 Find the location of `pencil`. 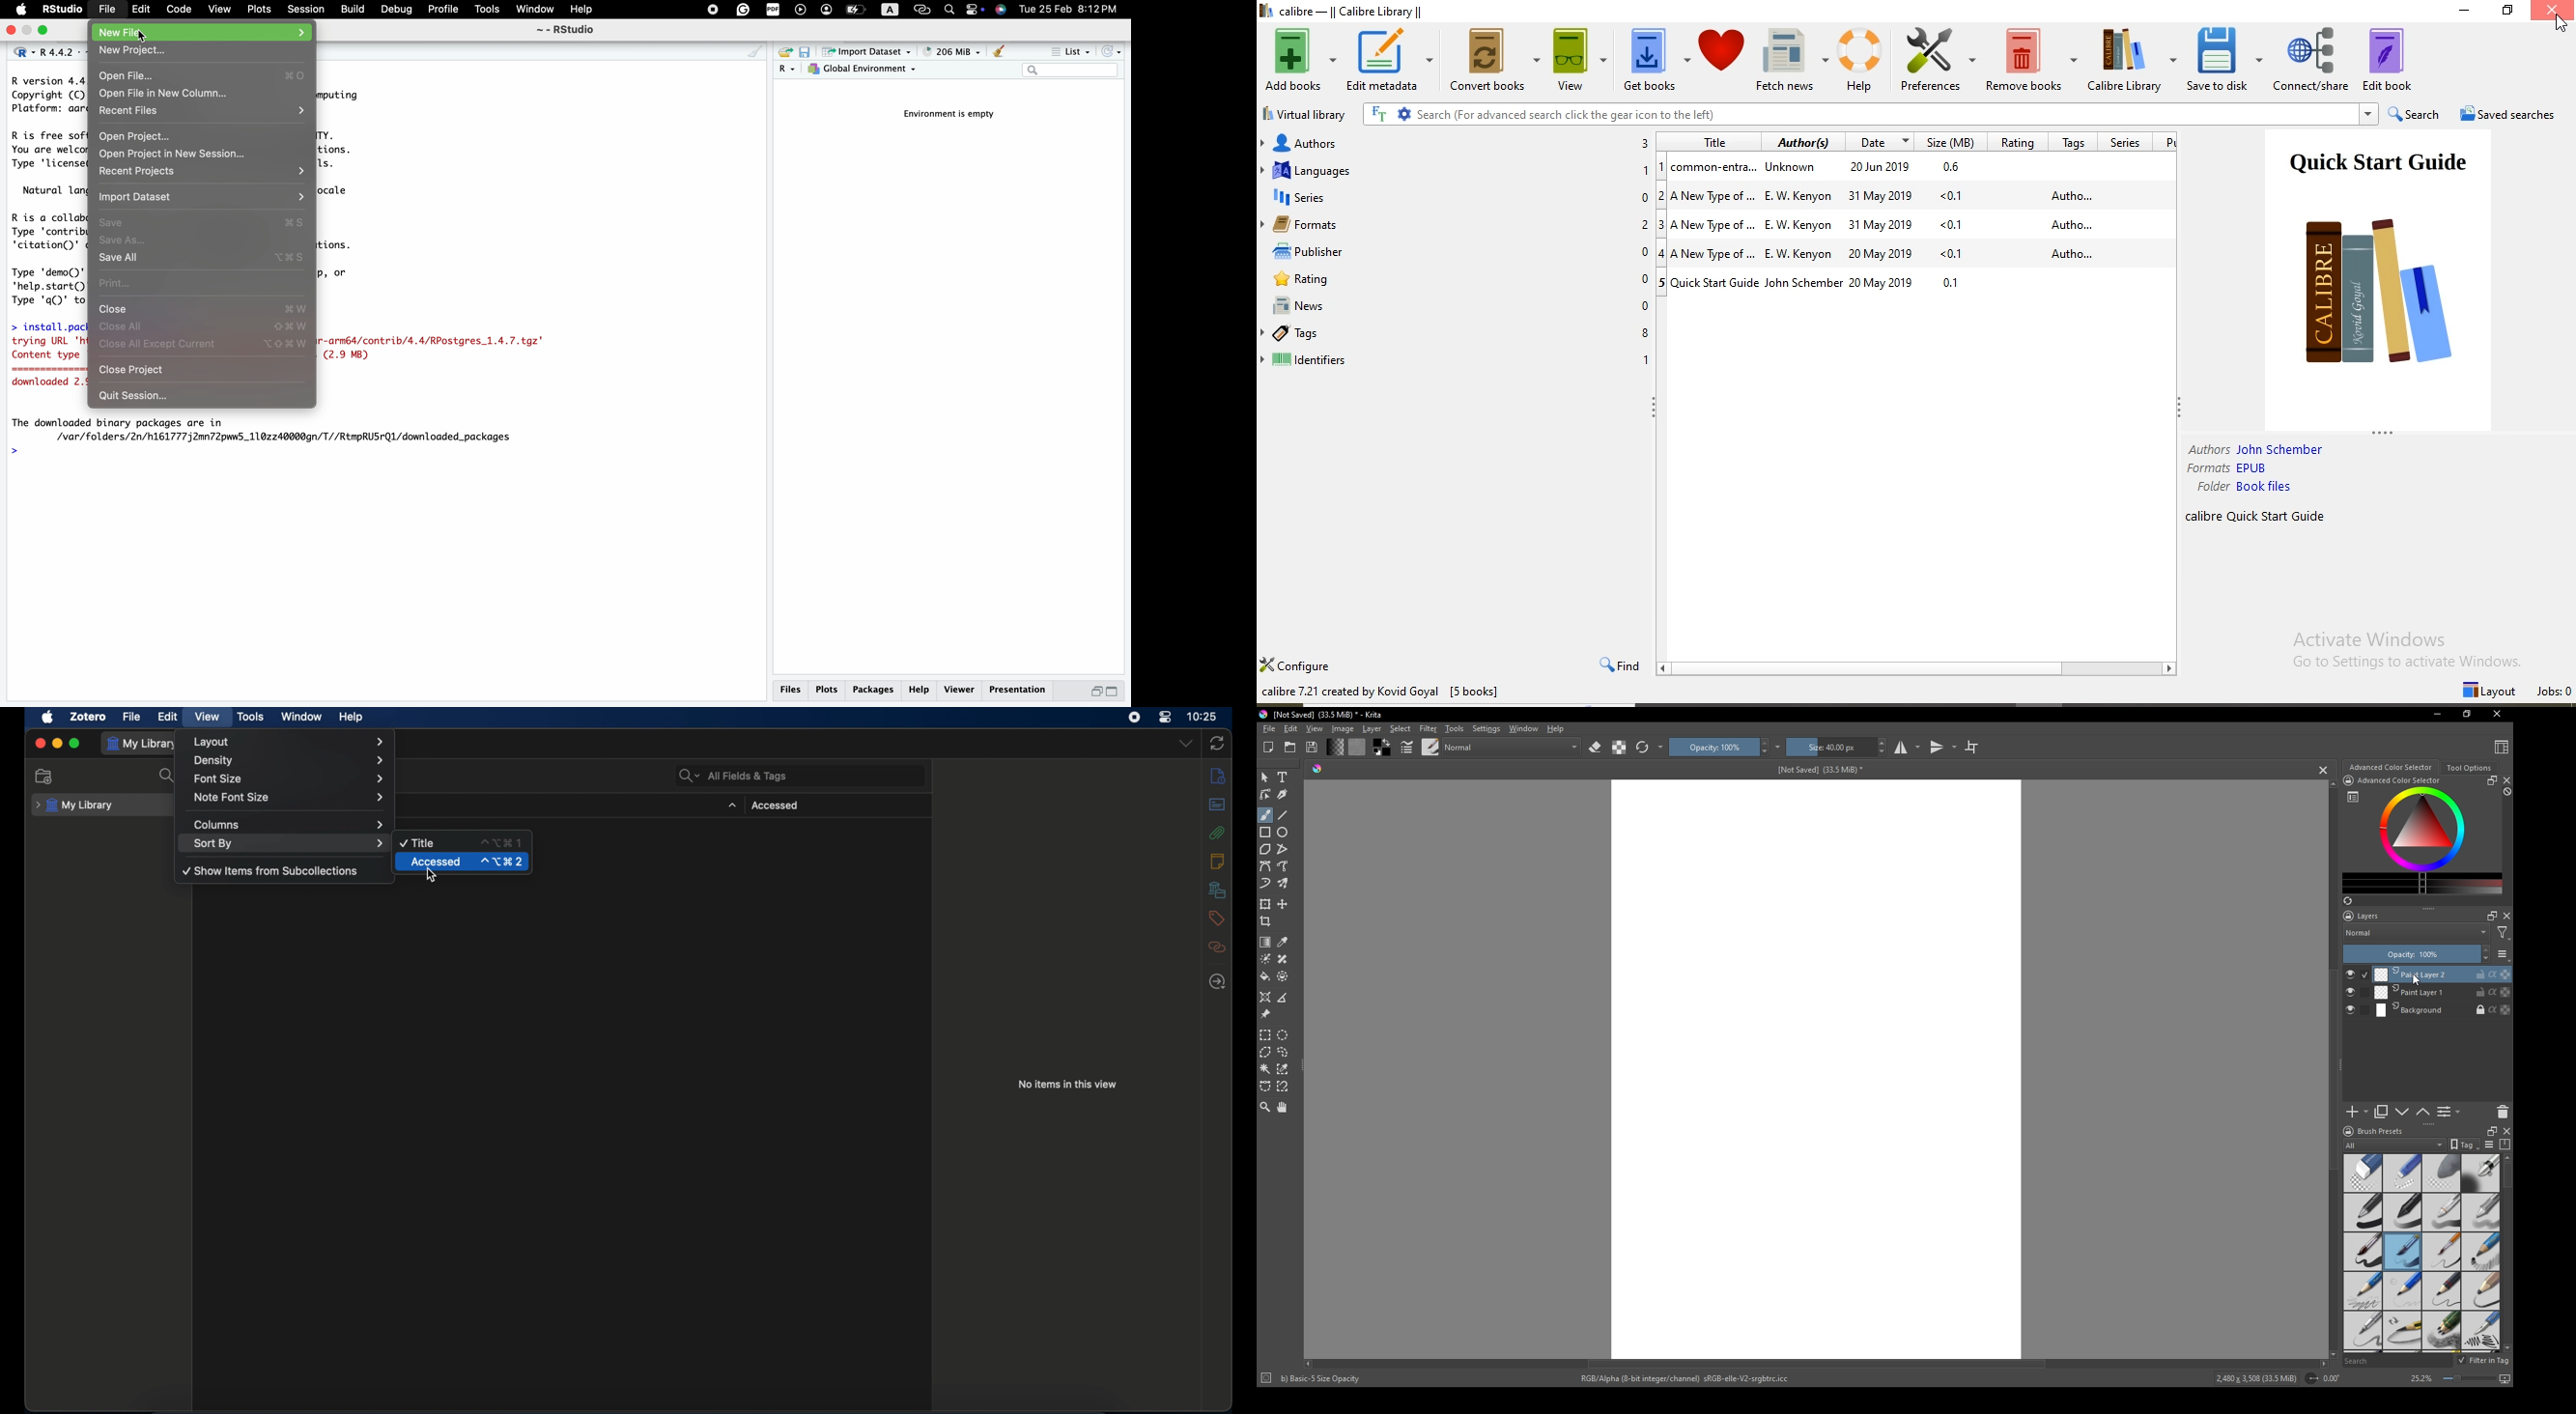

pencil is located at coordinates (2481, 1290).